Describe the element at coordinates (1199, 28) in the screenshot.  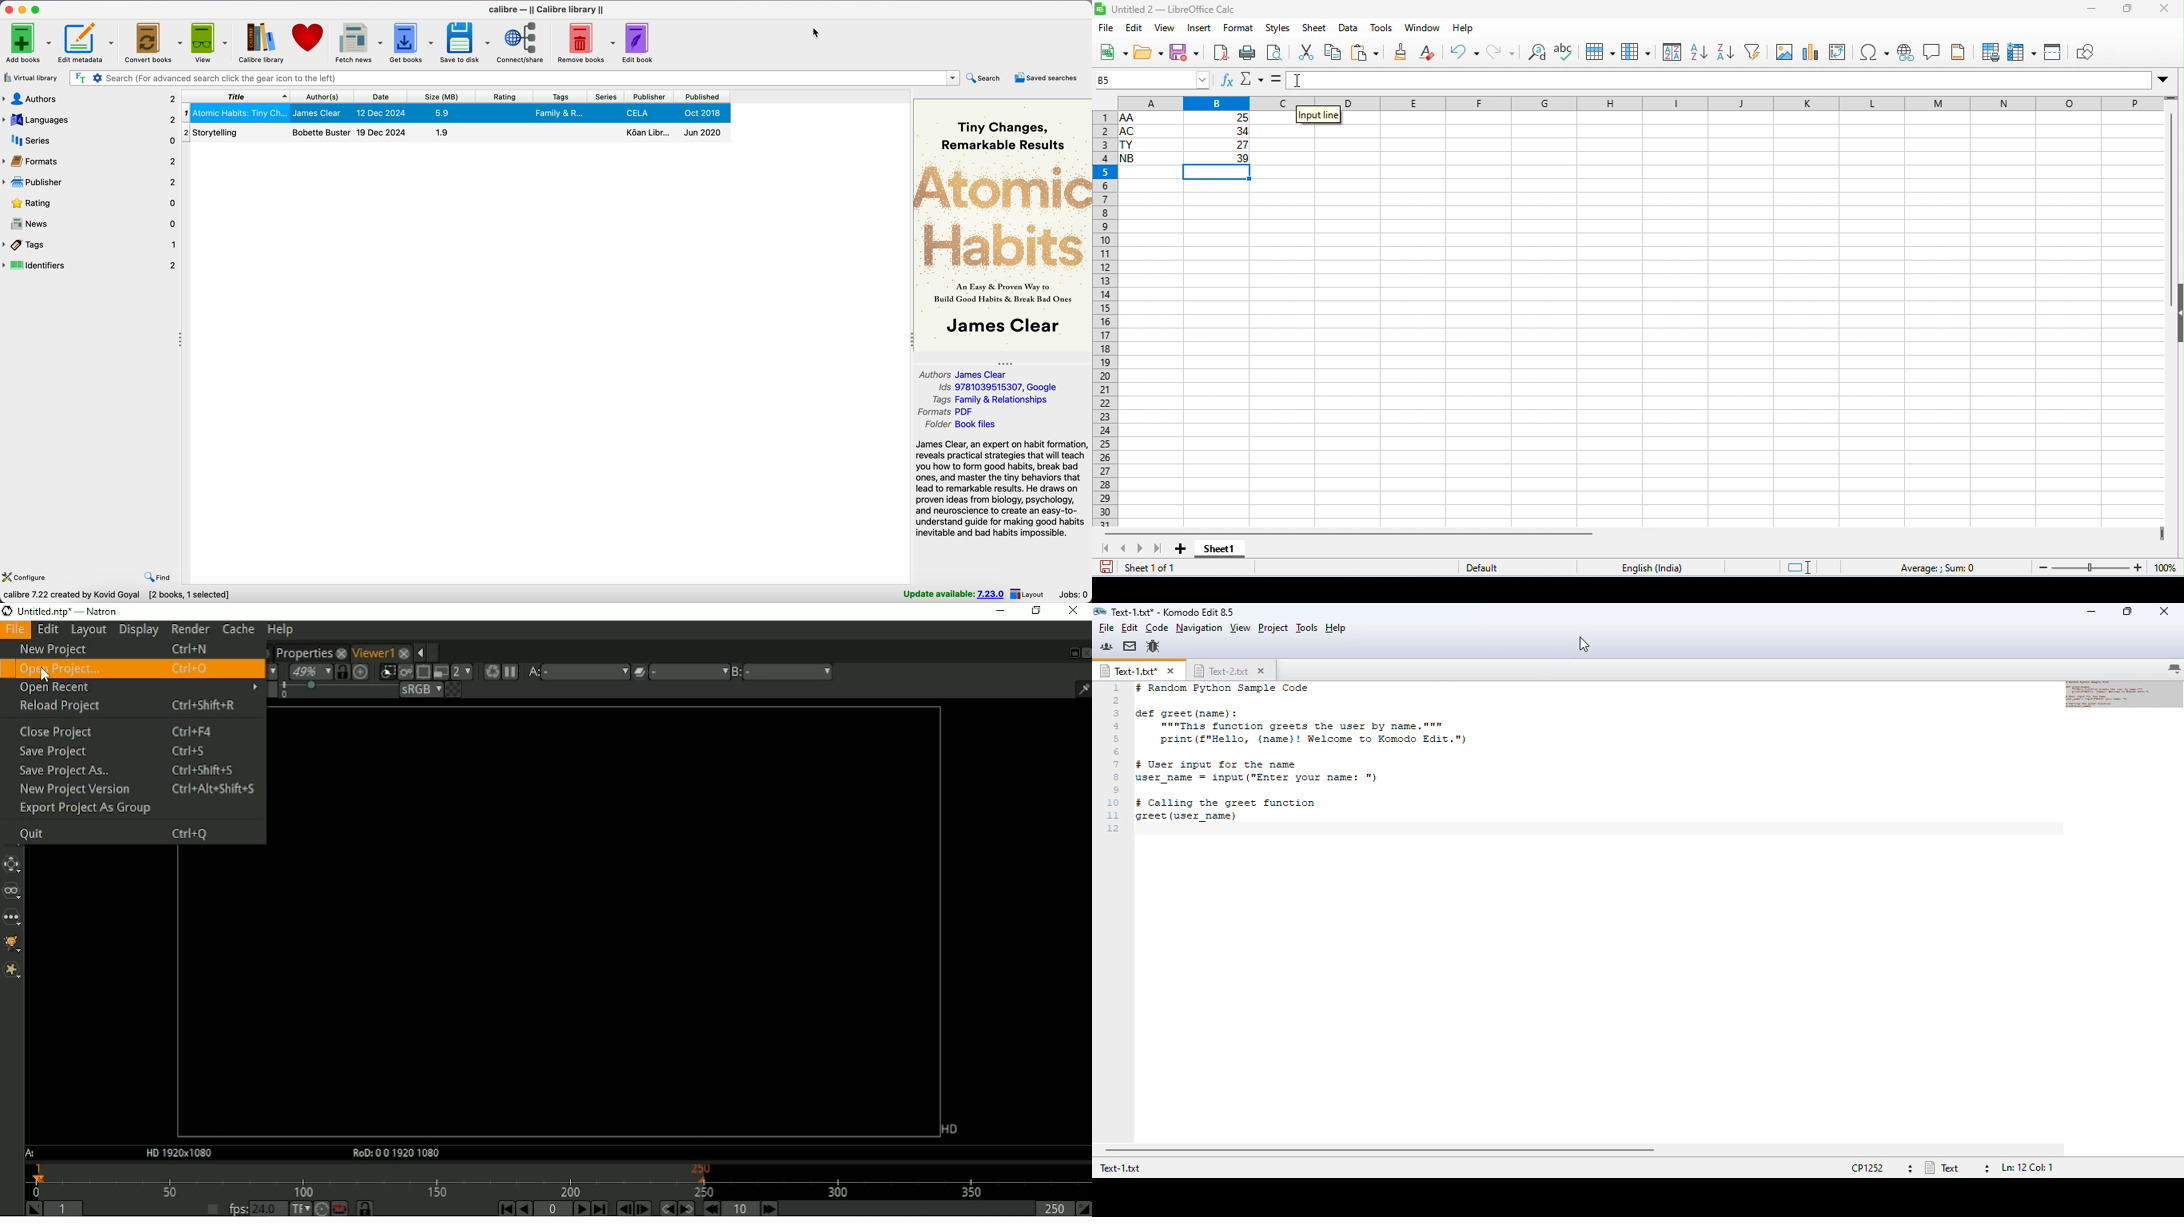
I see `insert` at that location.